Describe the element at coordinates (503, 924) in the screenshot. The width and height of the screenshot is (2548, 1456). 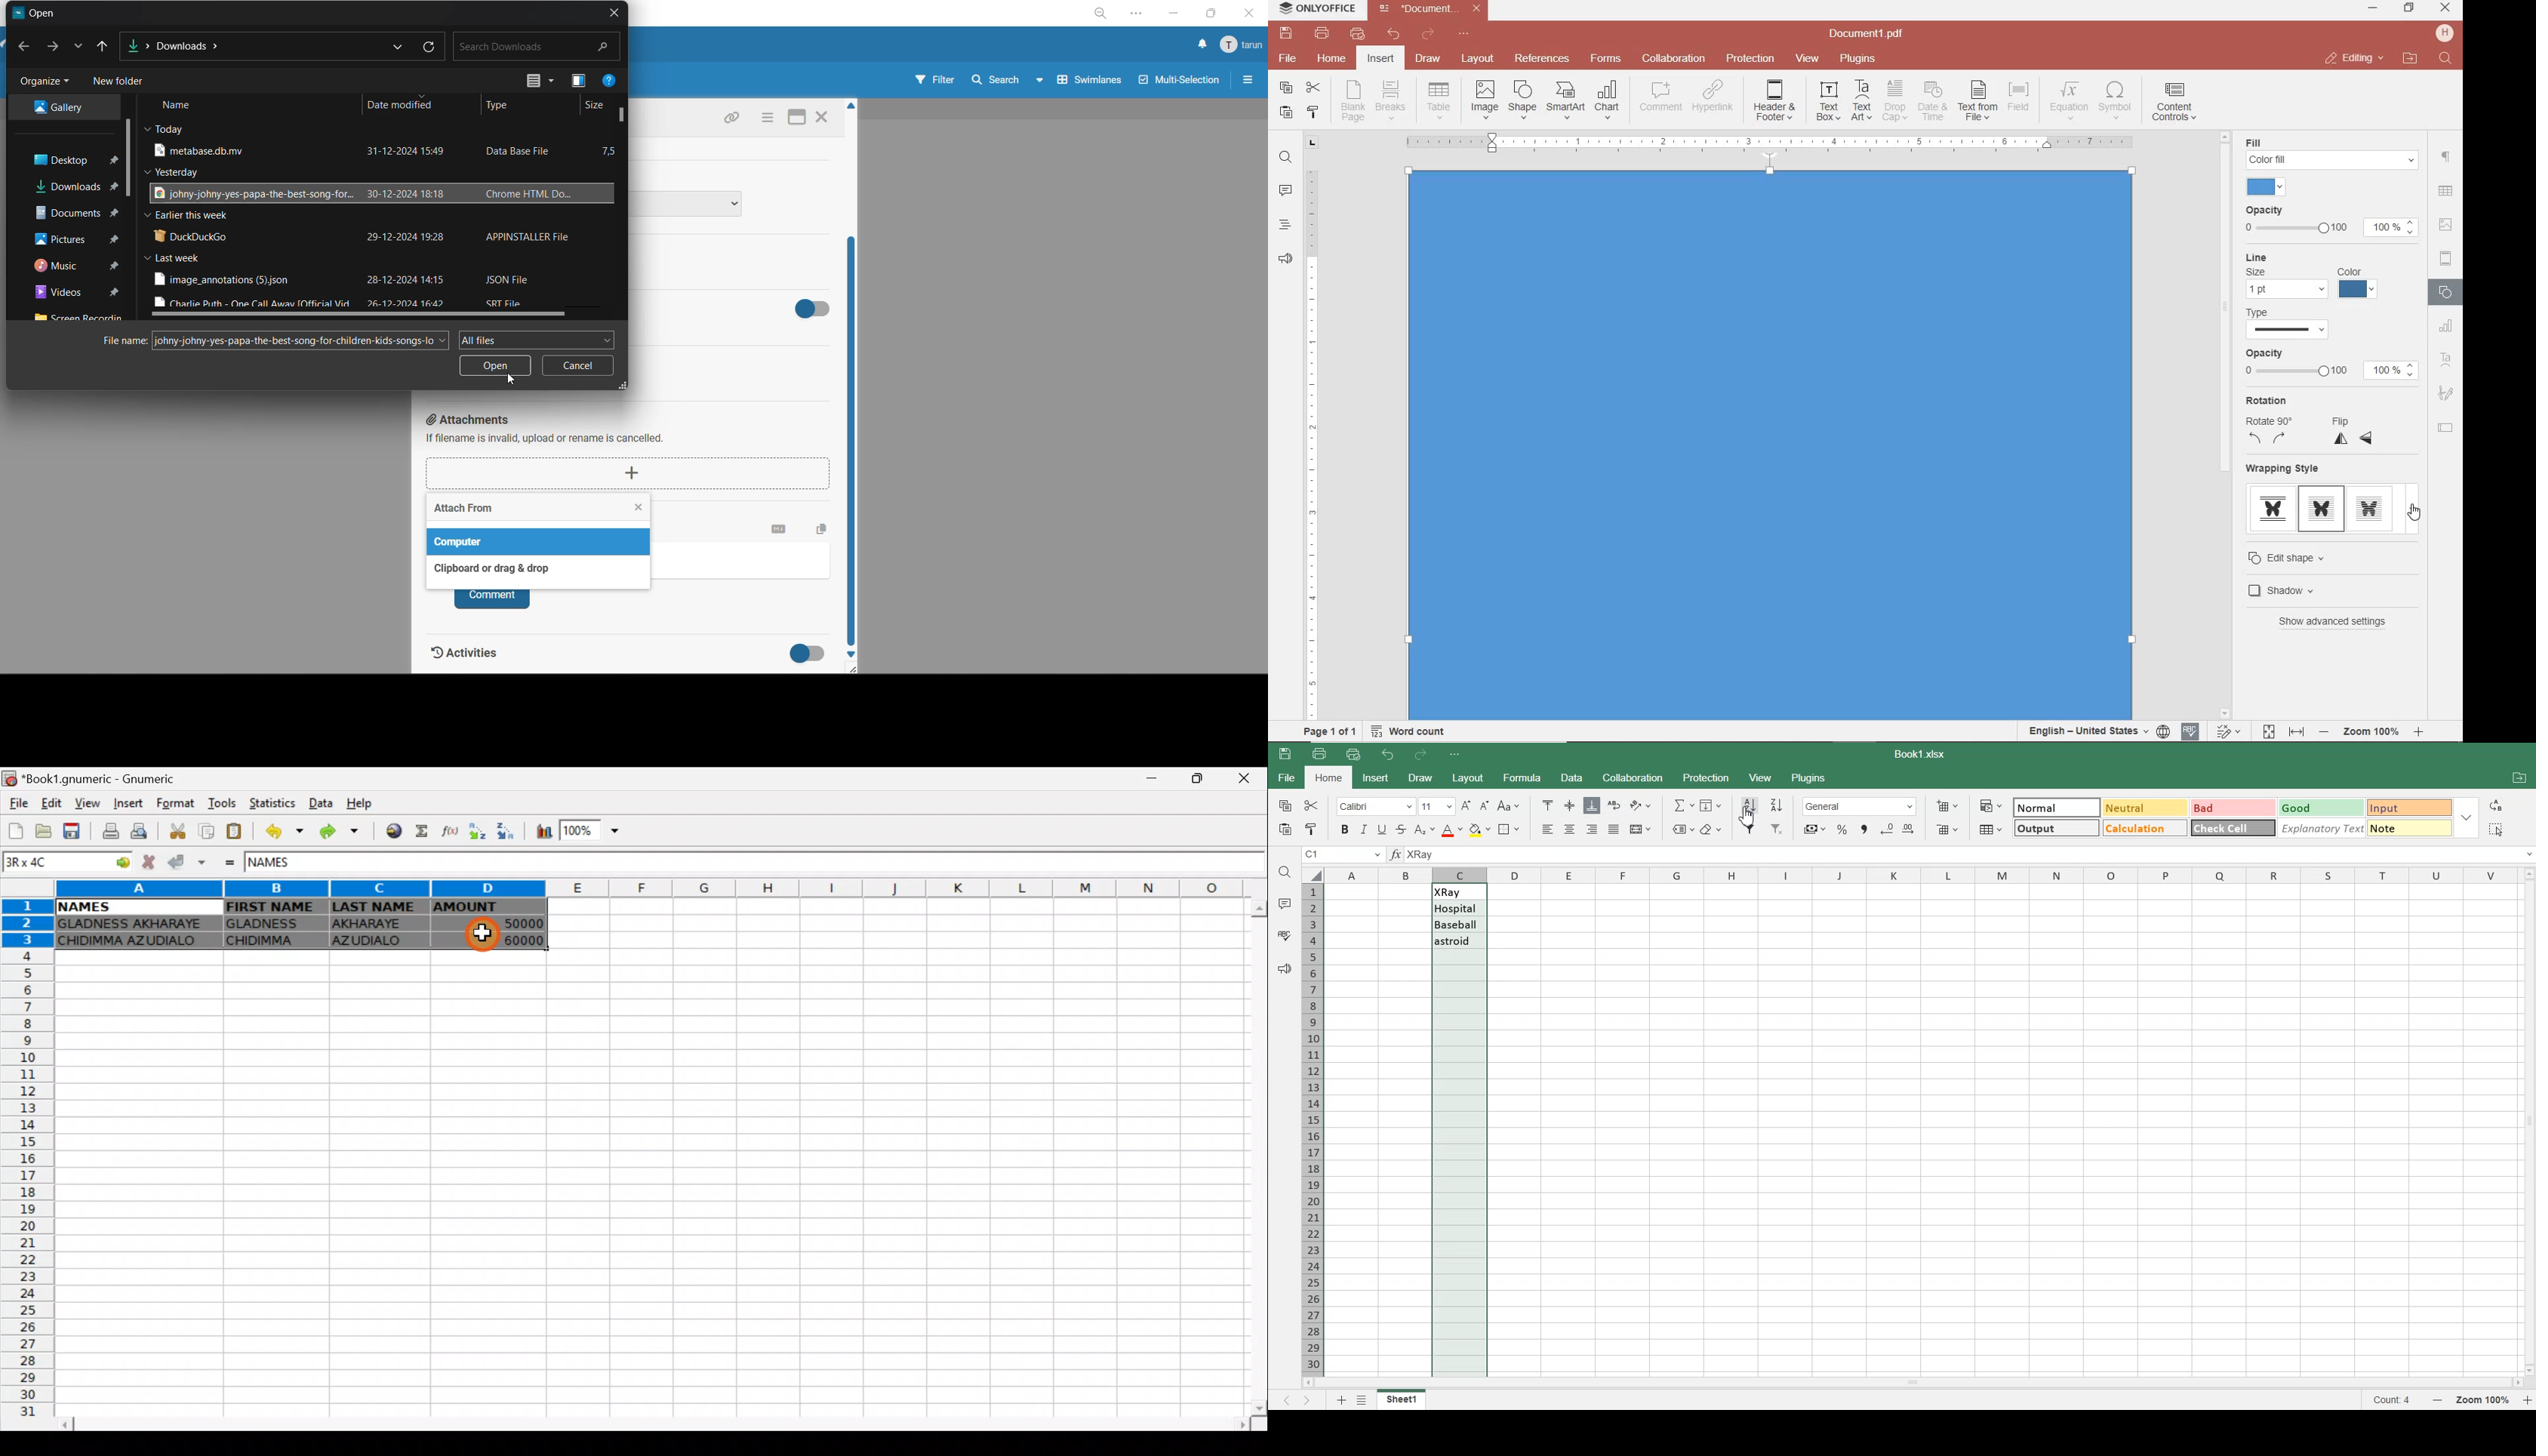
I see `50000` at that location.